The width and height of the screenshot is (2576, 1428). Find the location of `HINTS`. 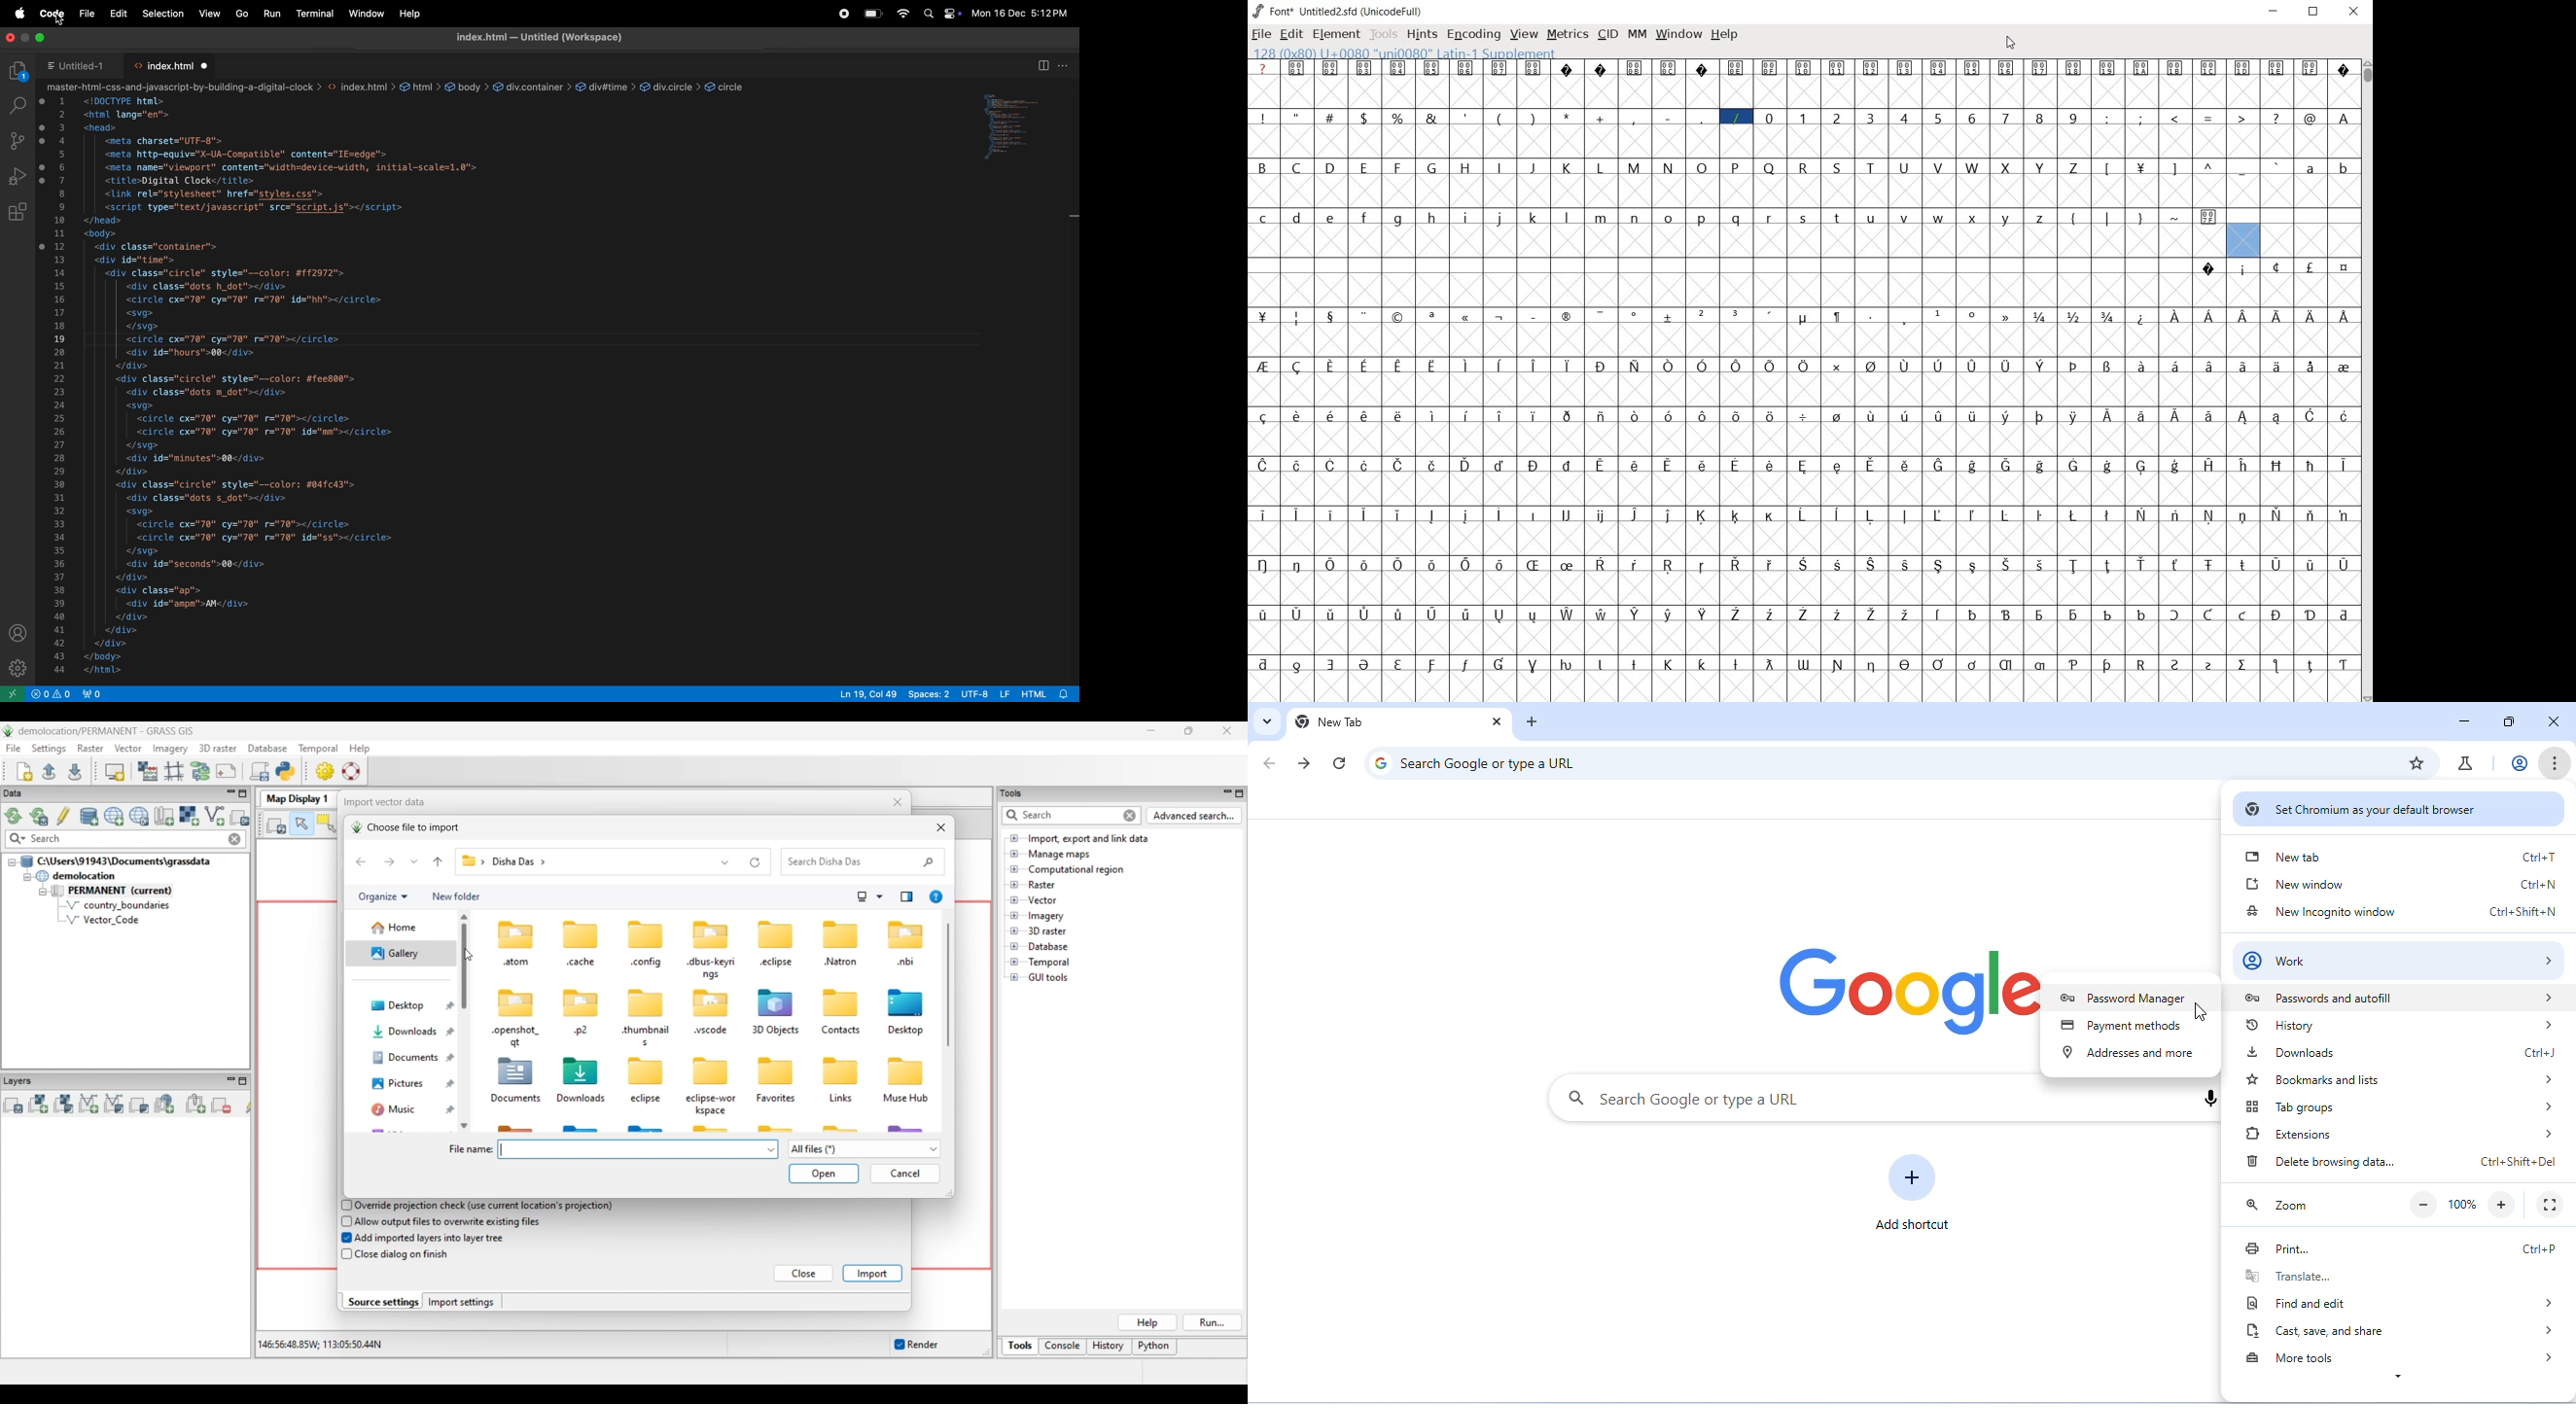

HINTS is located at coordinates (1421, 34).